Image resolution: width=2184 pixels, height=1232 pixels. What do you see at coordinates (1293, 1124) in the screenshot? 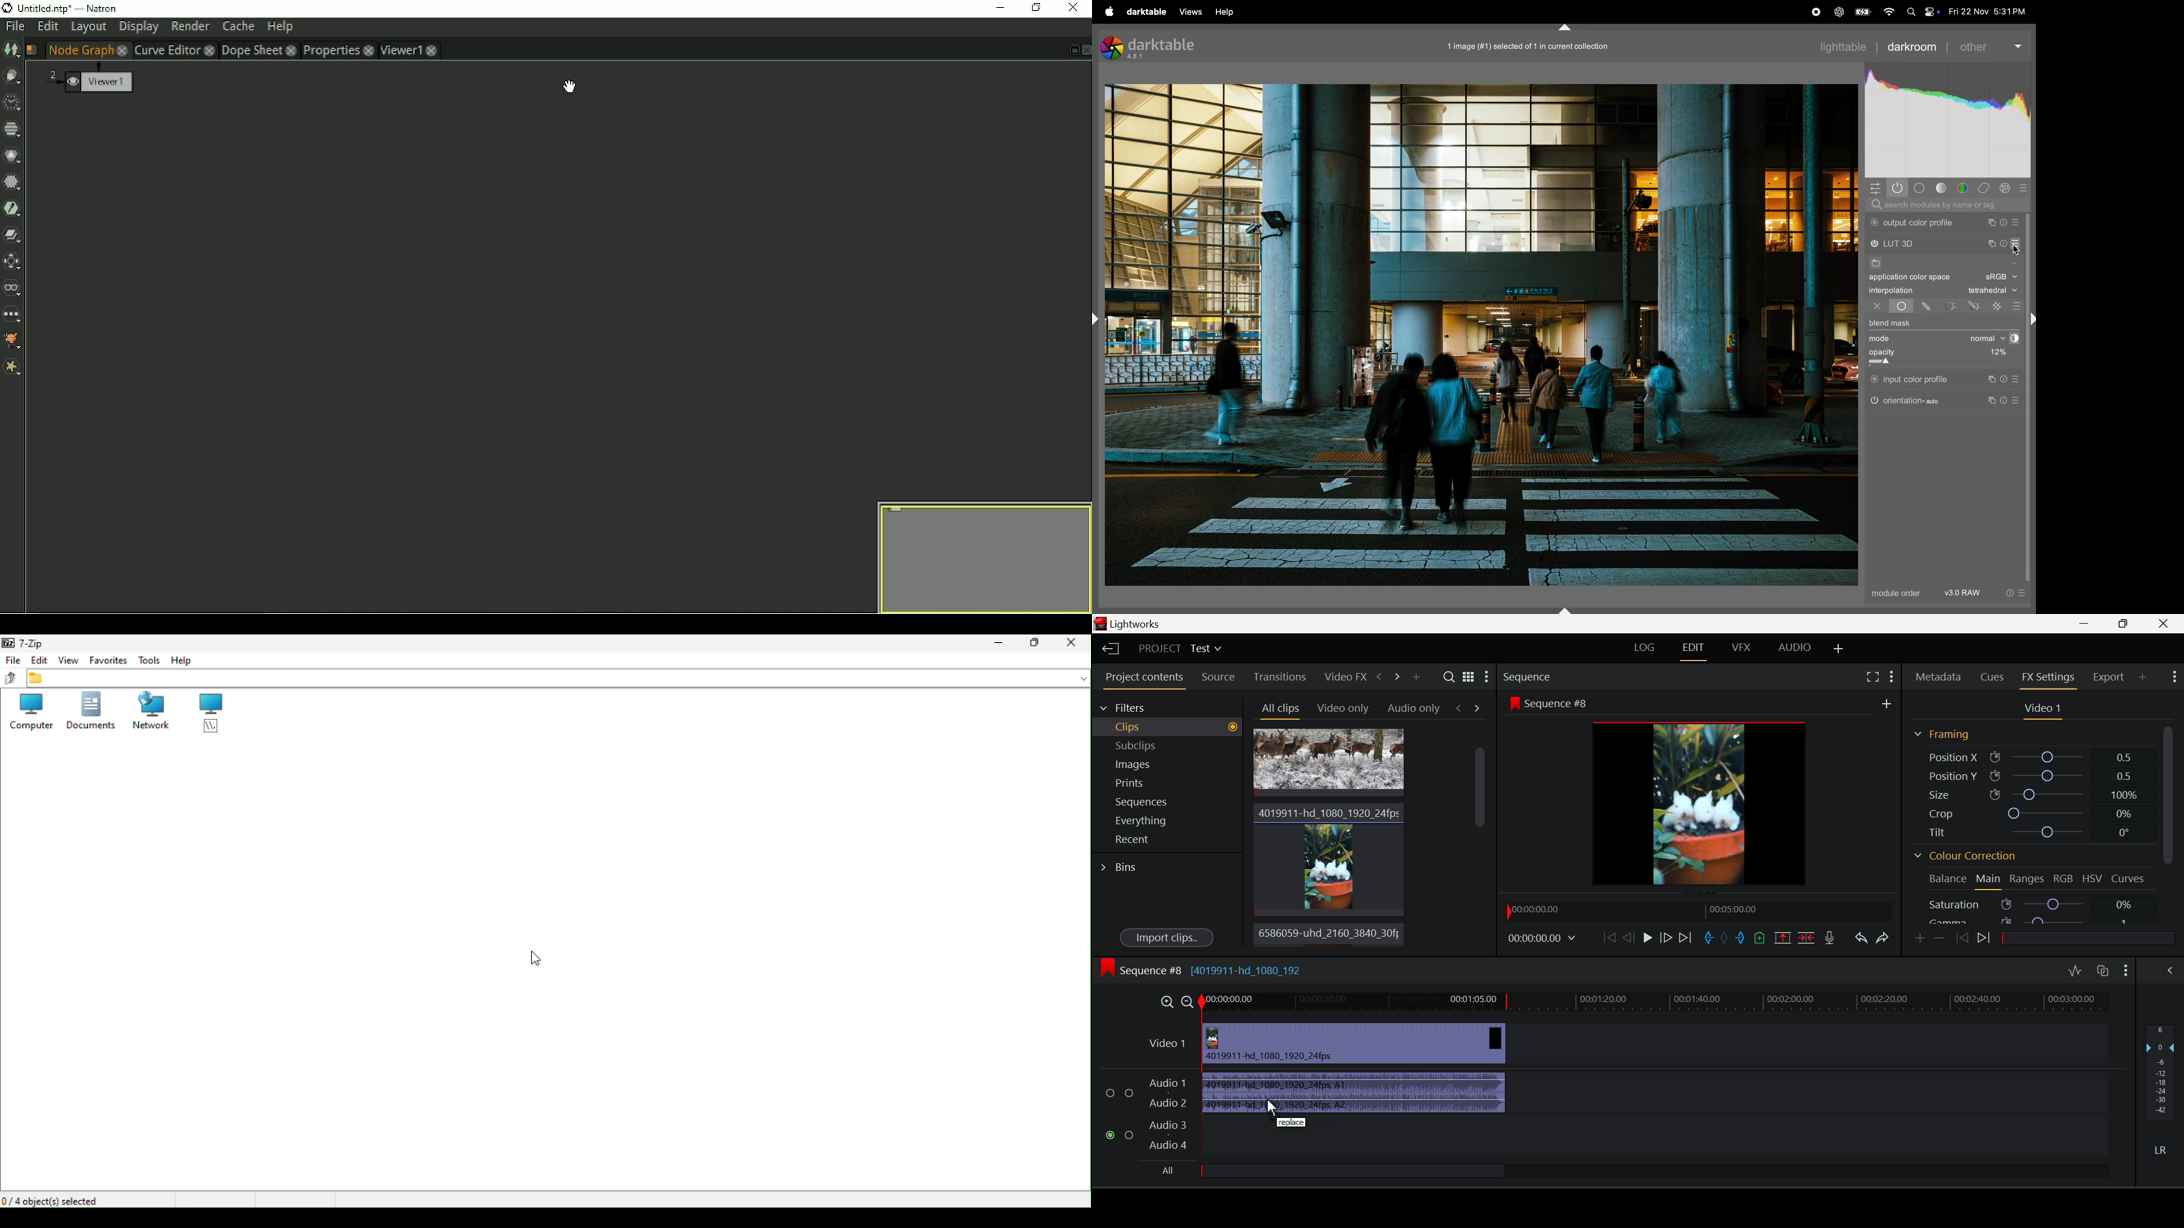
I see `replace` at bounding box center [1293, 1124].